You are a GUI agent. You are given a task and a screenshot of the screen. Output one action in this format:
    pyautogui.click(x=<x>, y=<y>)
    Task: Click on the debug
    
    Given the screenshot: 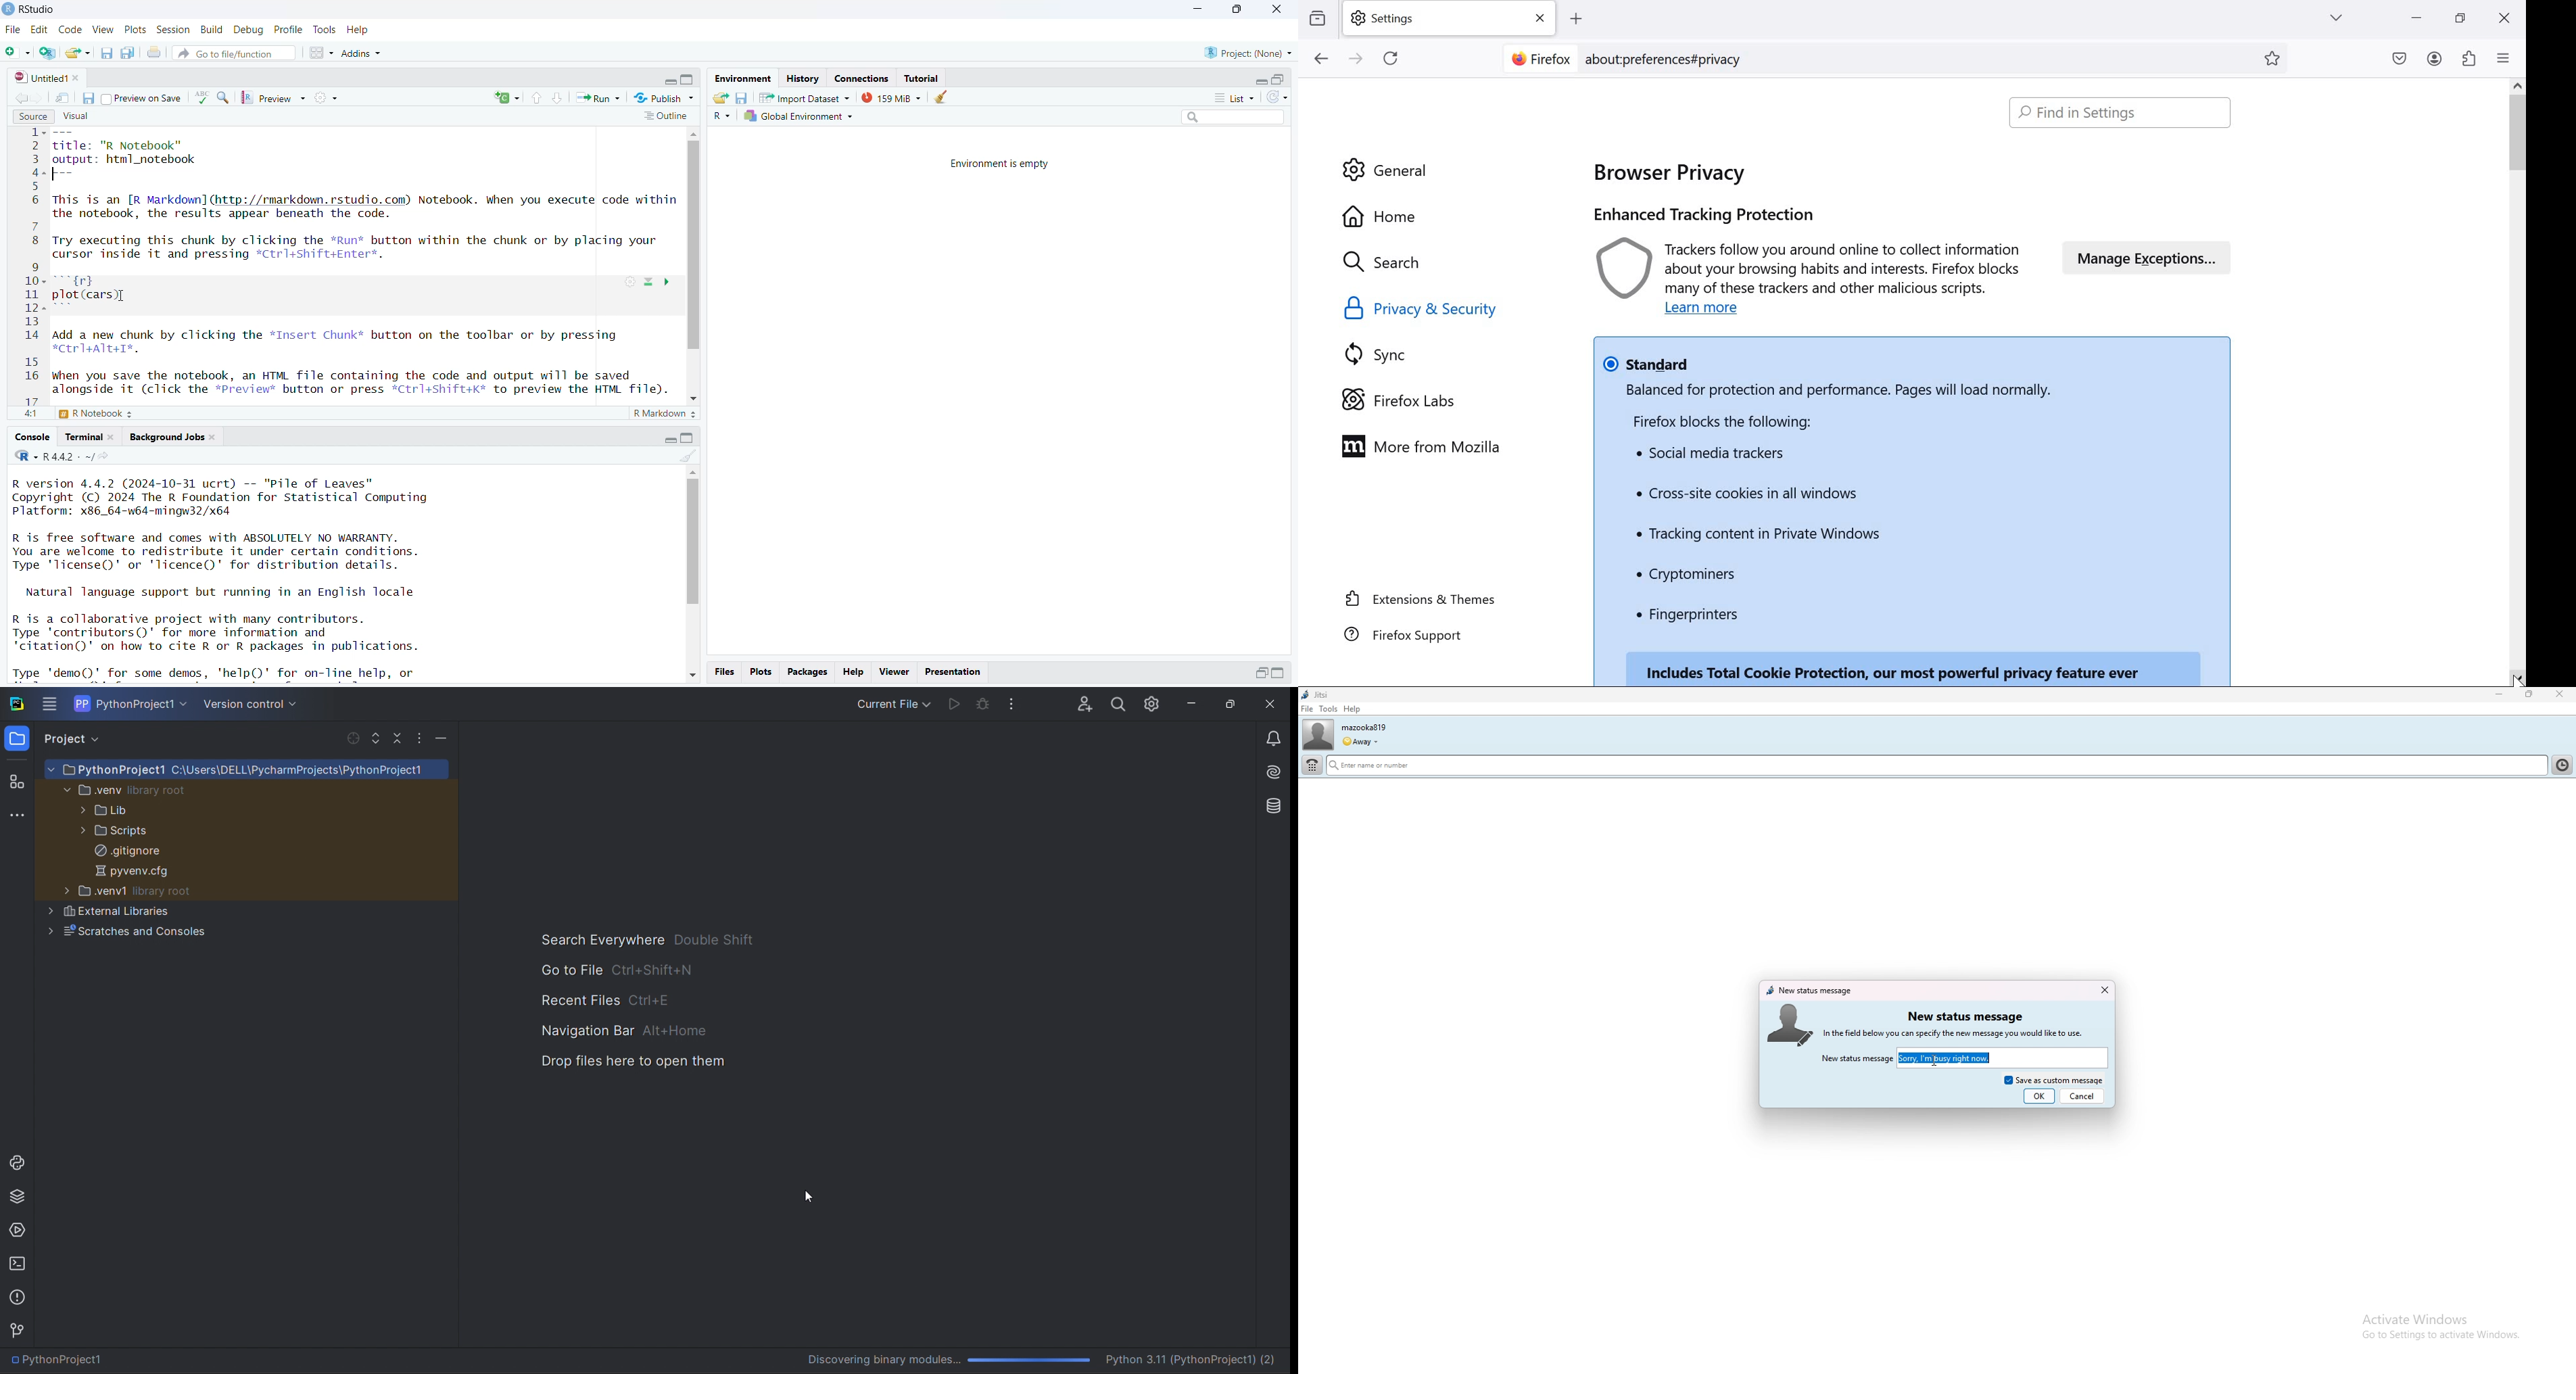 What is the action you would take?
    pyautogui.click(x=250, y=30)
    